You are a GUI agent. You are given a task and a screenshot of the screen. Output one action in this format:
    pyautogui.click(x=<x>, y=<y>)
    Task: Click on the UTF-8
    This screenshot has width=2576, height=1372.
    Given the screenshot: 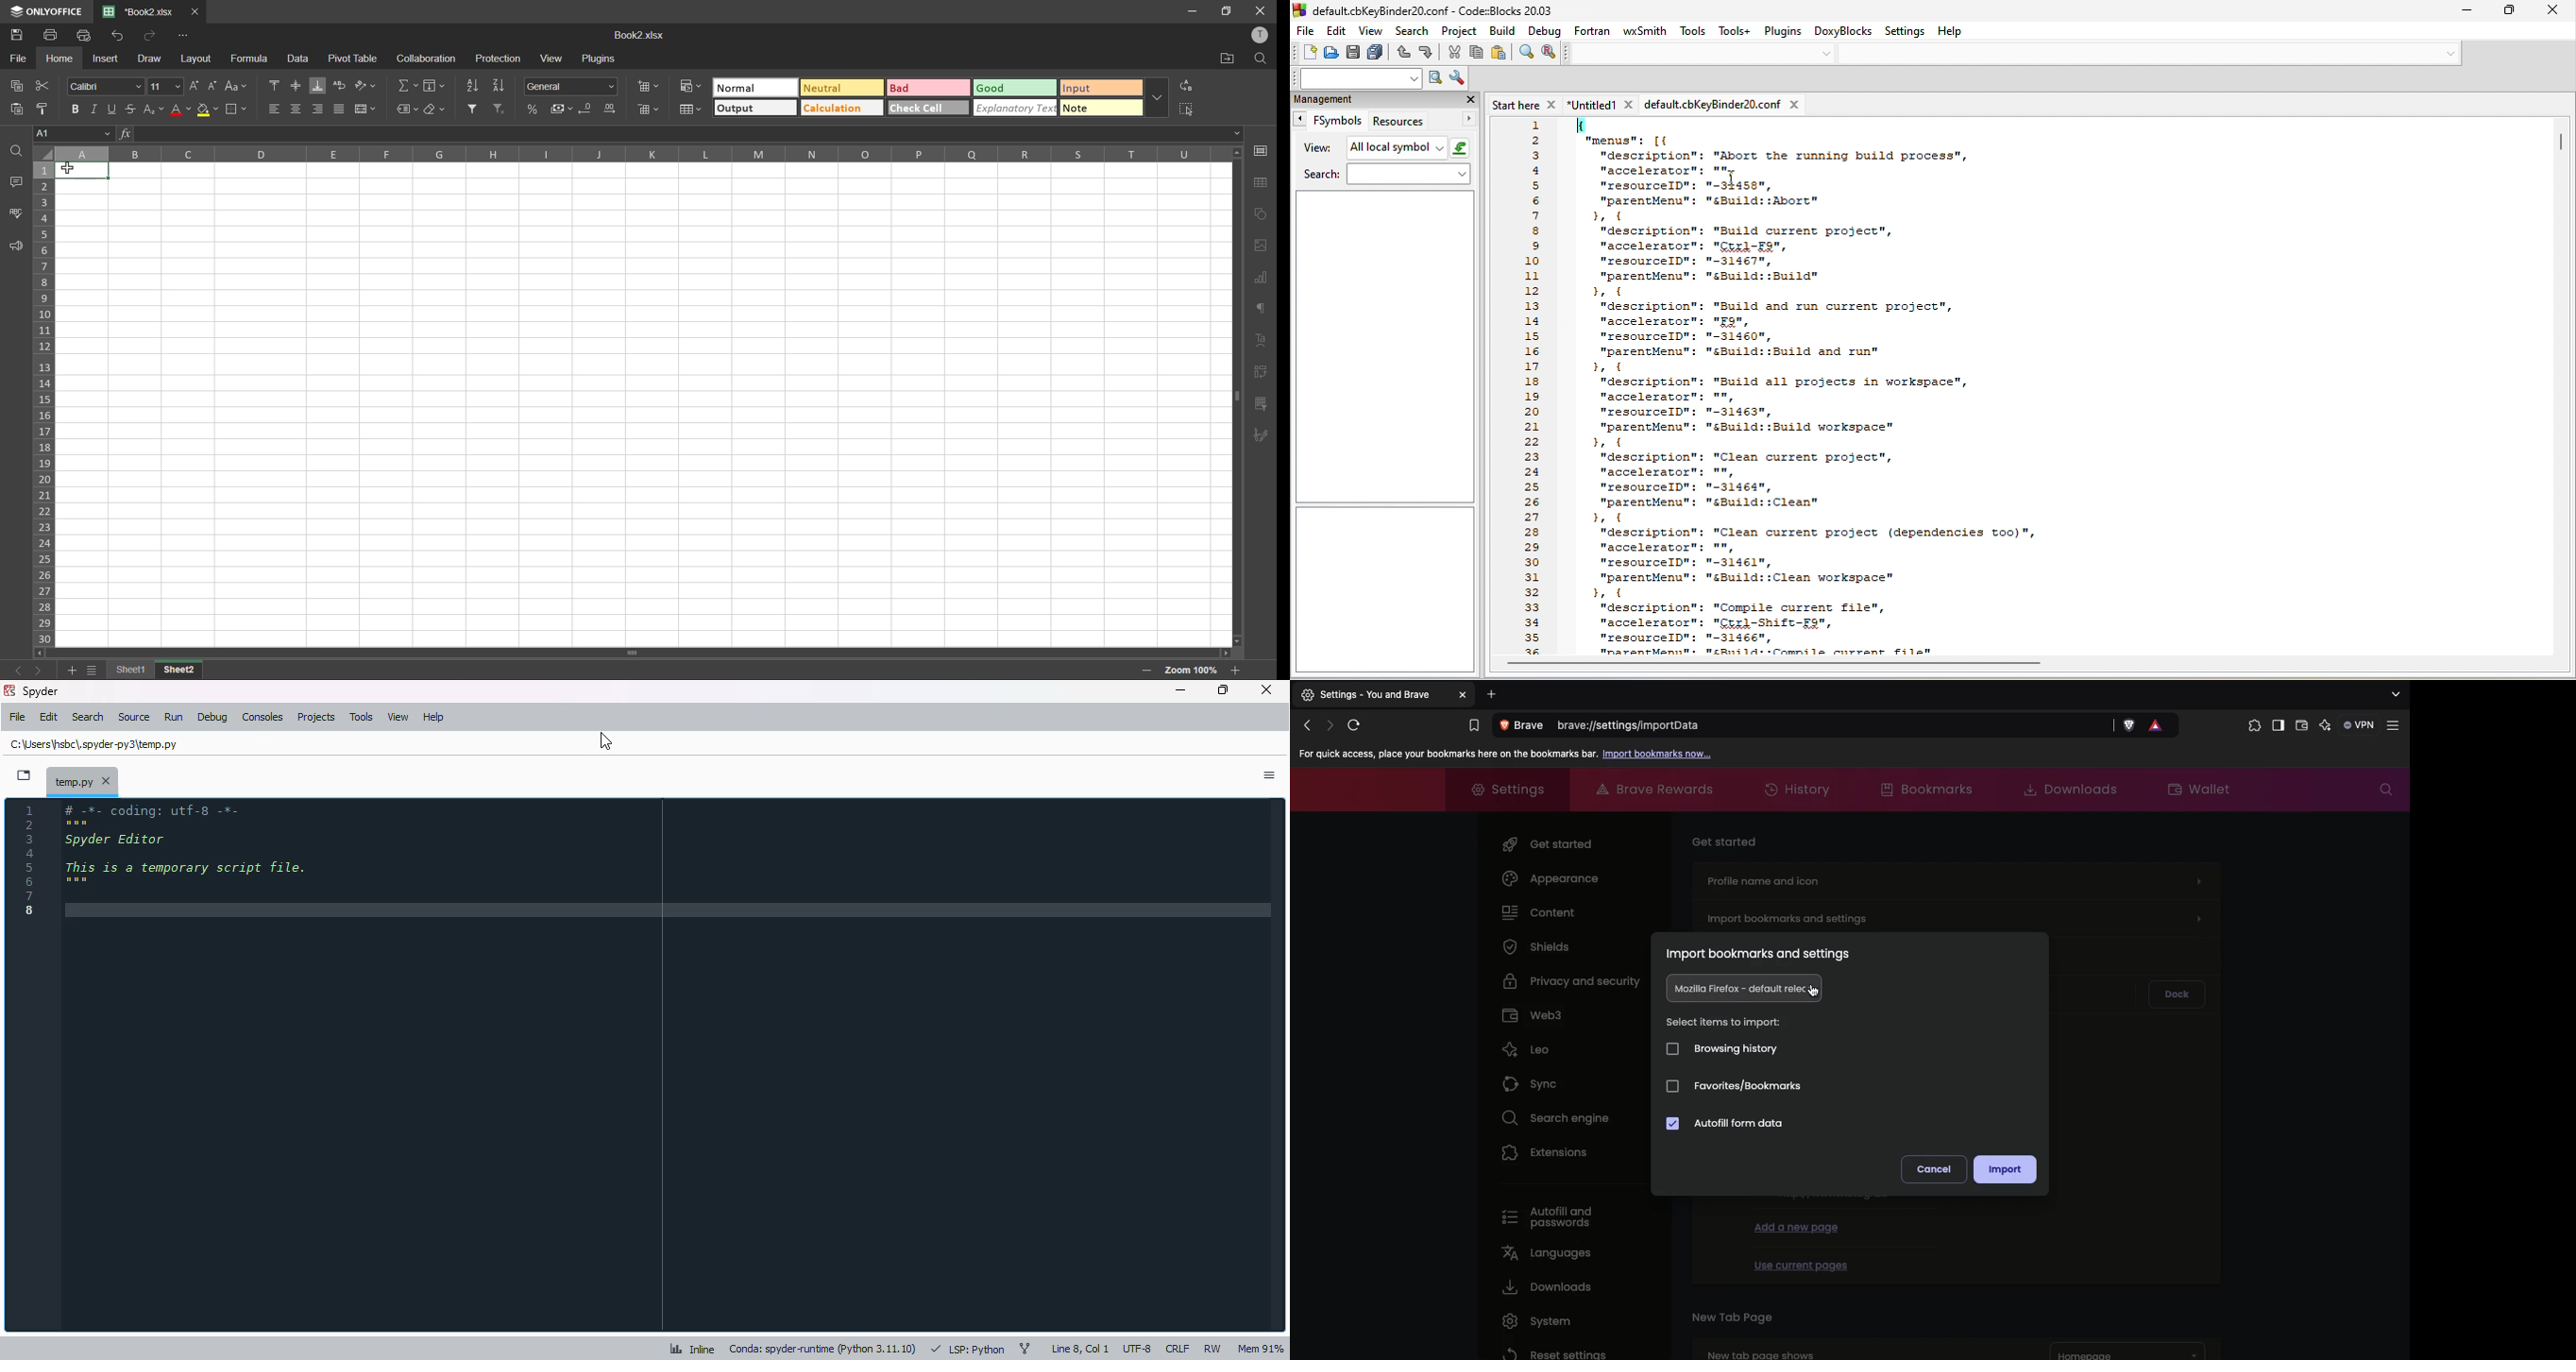 What is the action you would take?
    pyautogui.click(x=1138, y=1349)
    